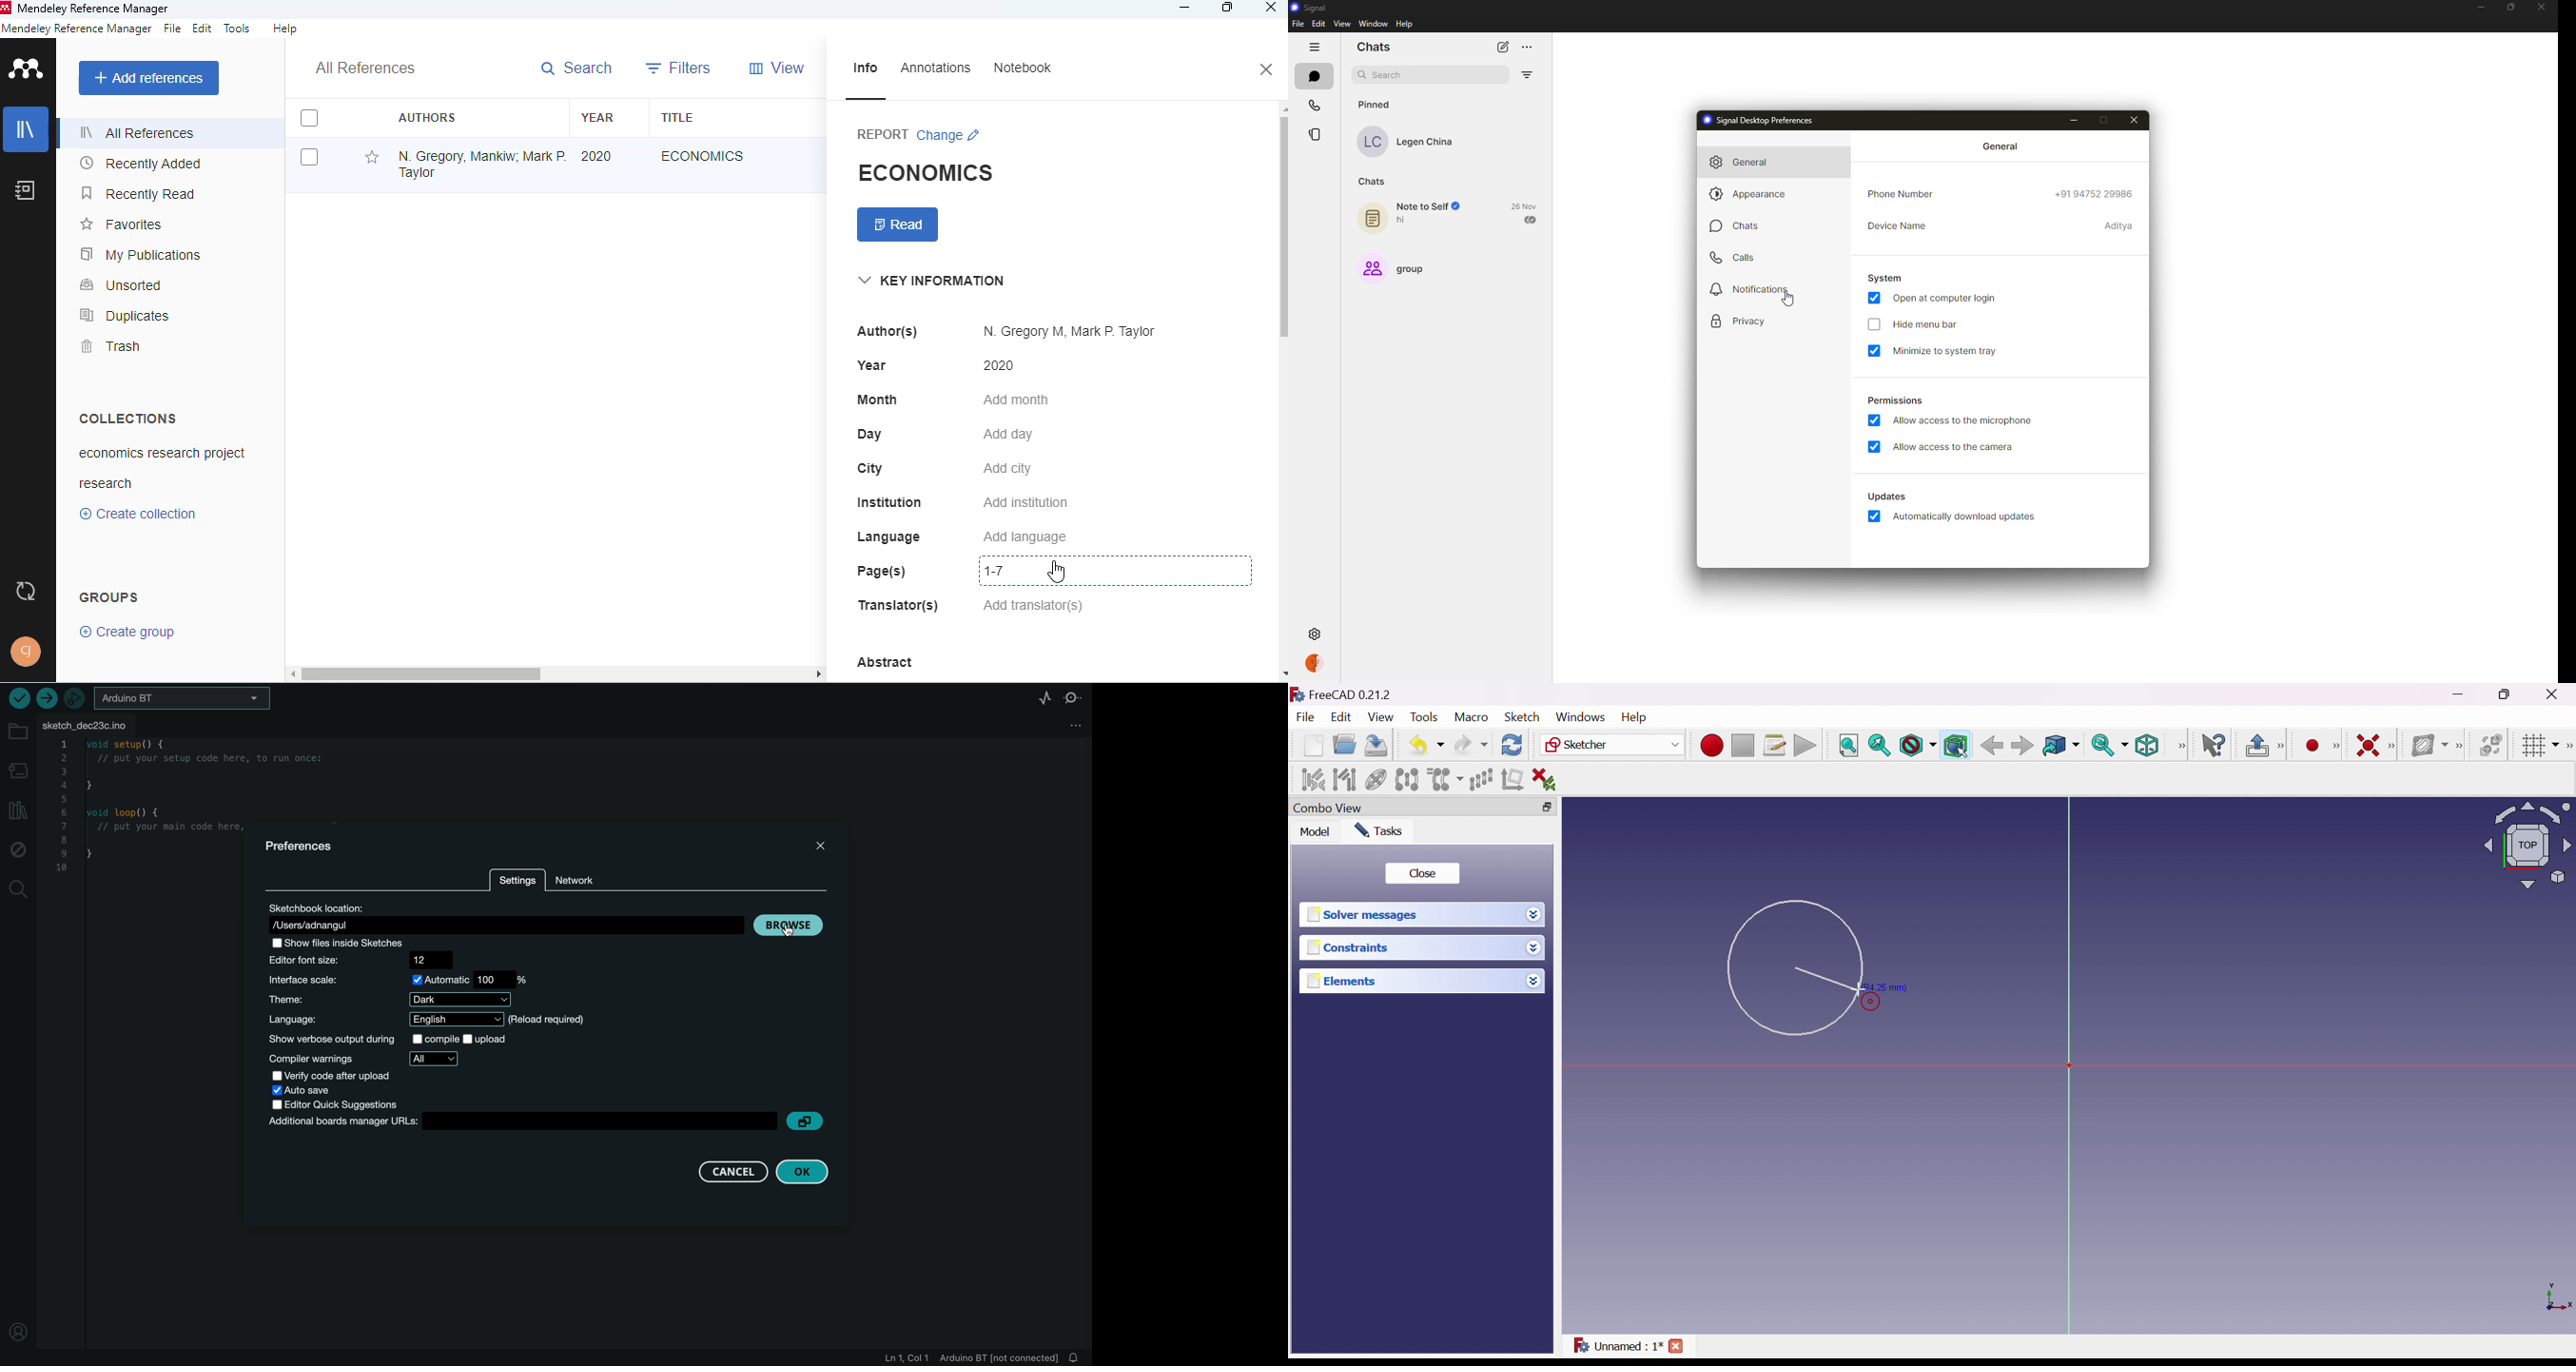 This screenshot has width=2576, height=1372. What do you see at coordinates (2557, 1299) in the screenshot?
I see `x, y axis` at bounding box center [2557, 1299].